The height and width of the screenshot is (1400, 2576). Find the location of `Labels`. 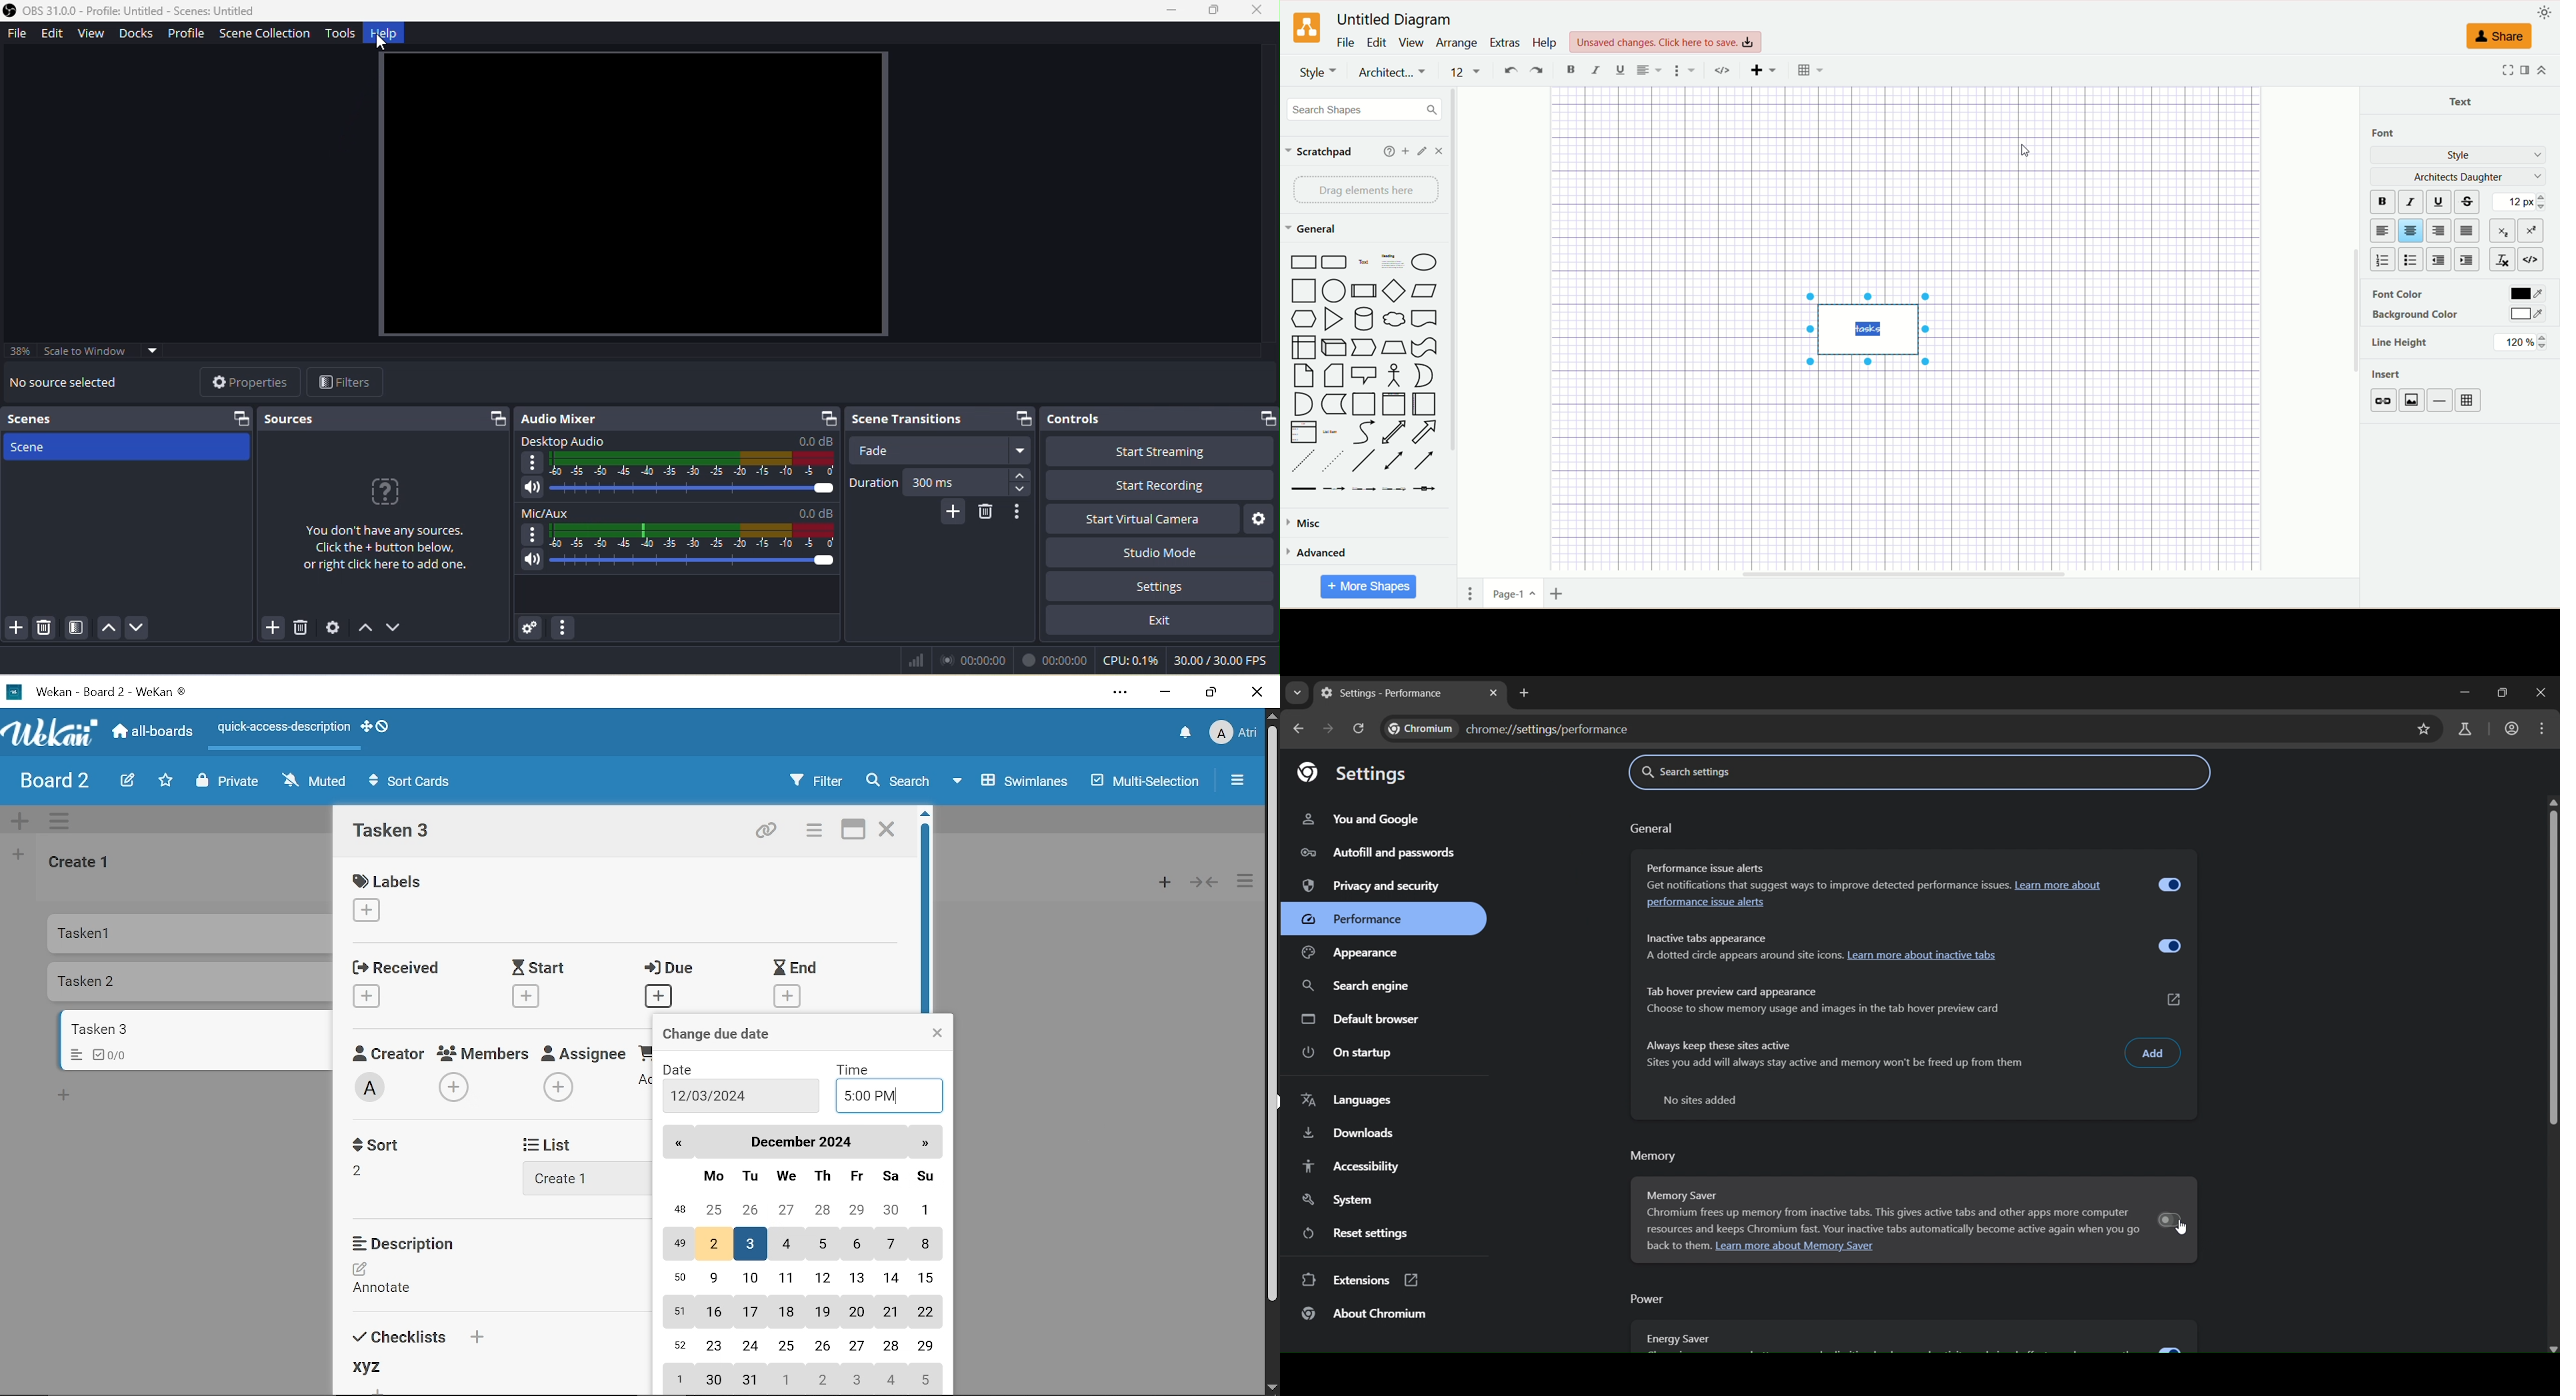

Labels is located at coordinates (392, 880).